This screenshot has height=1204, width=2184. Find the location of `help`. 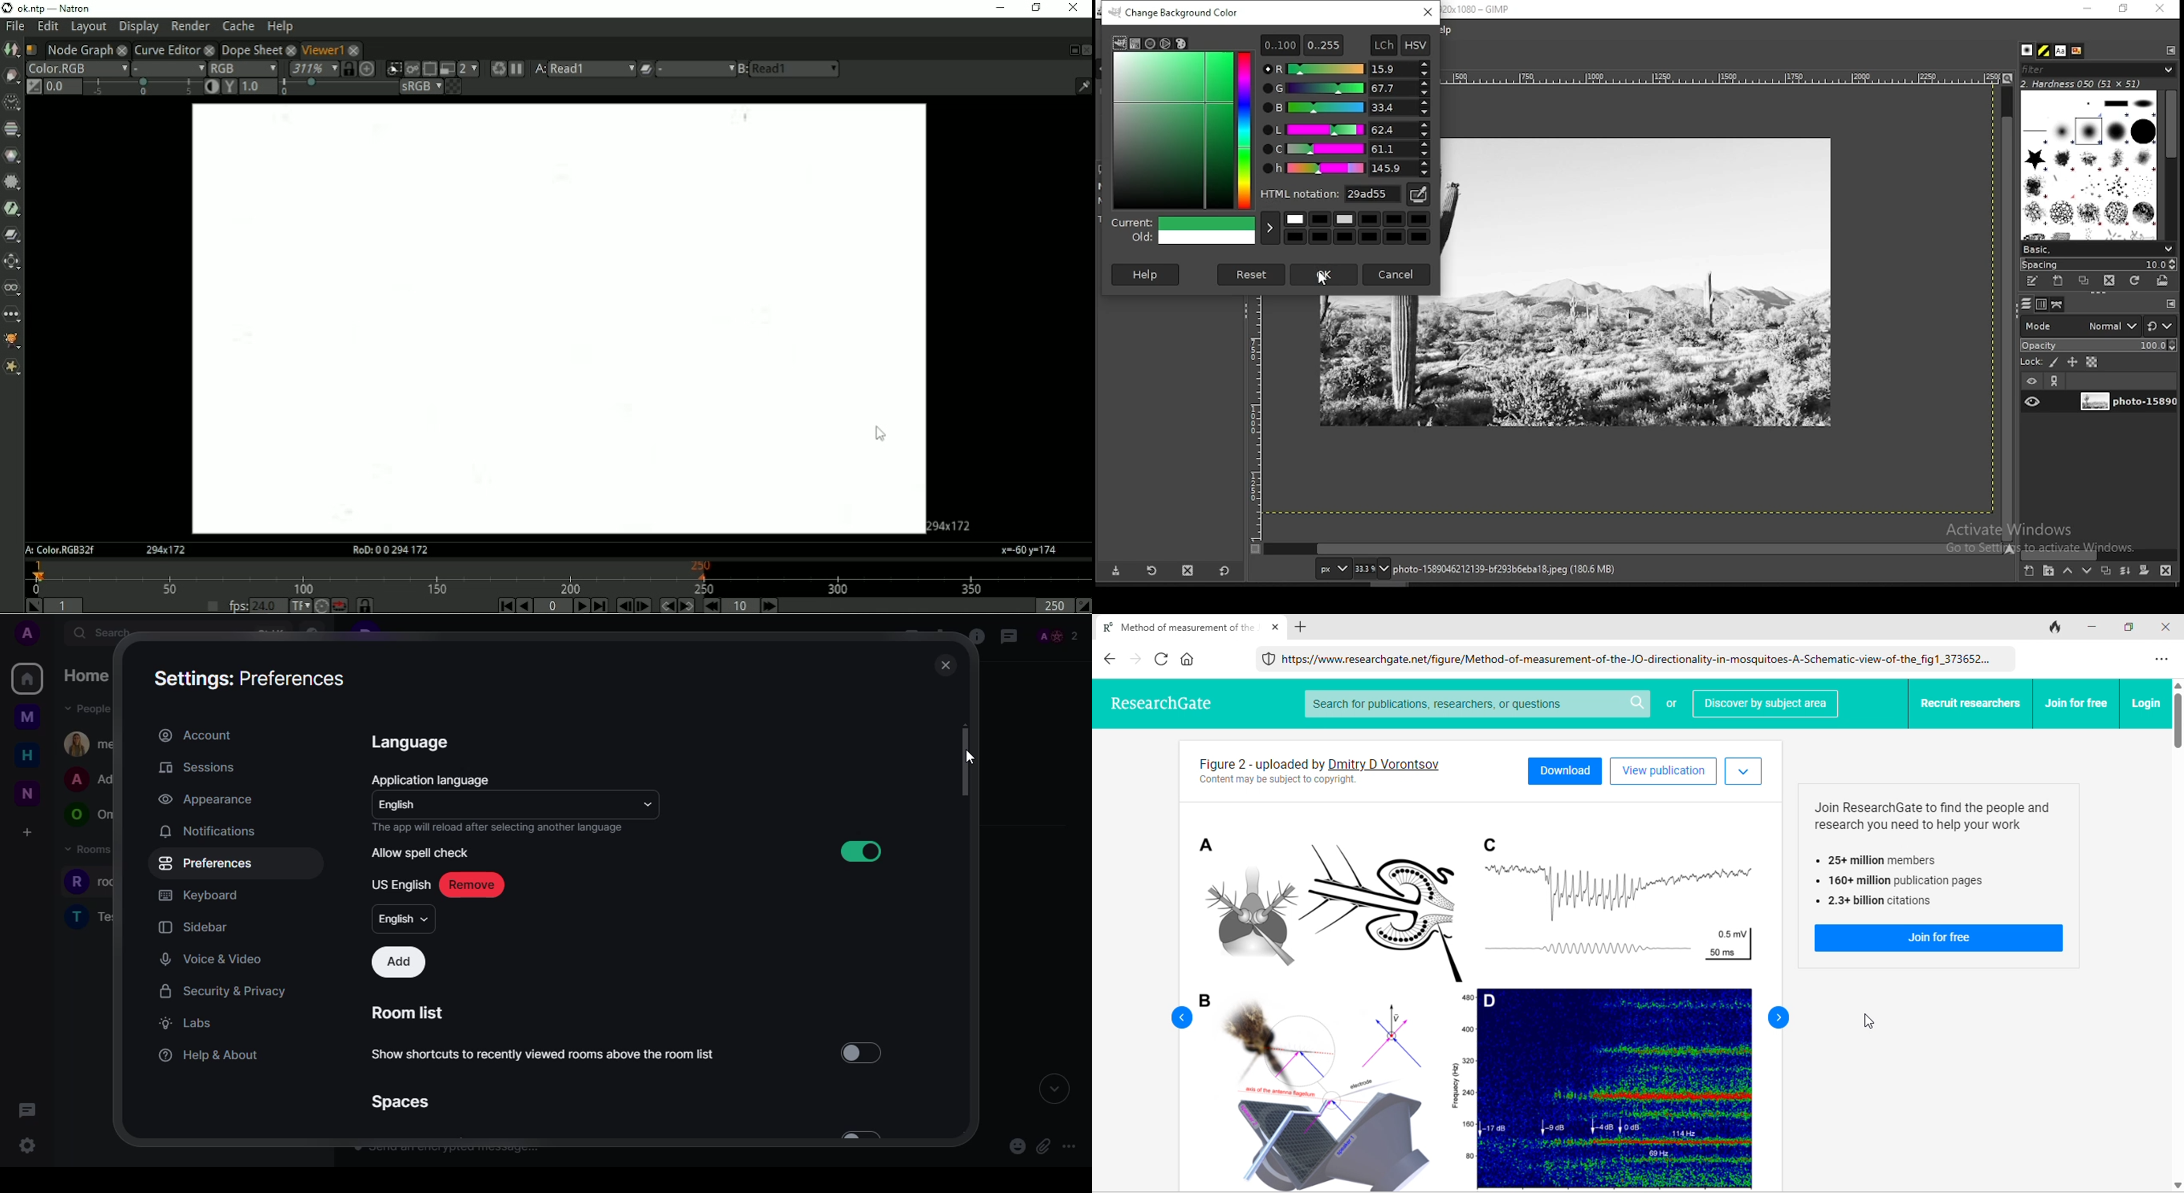

help is located at coordinates (1147, 274).